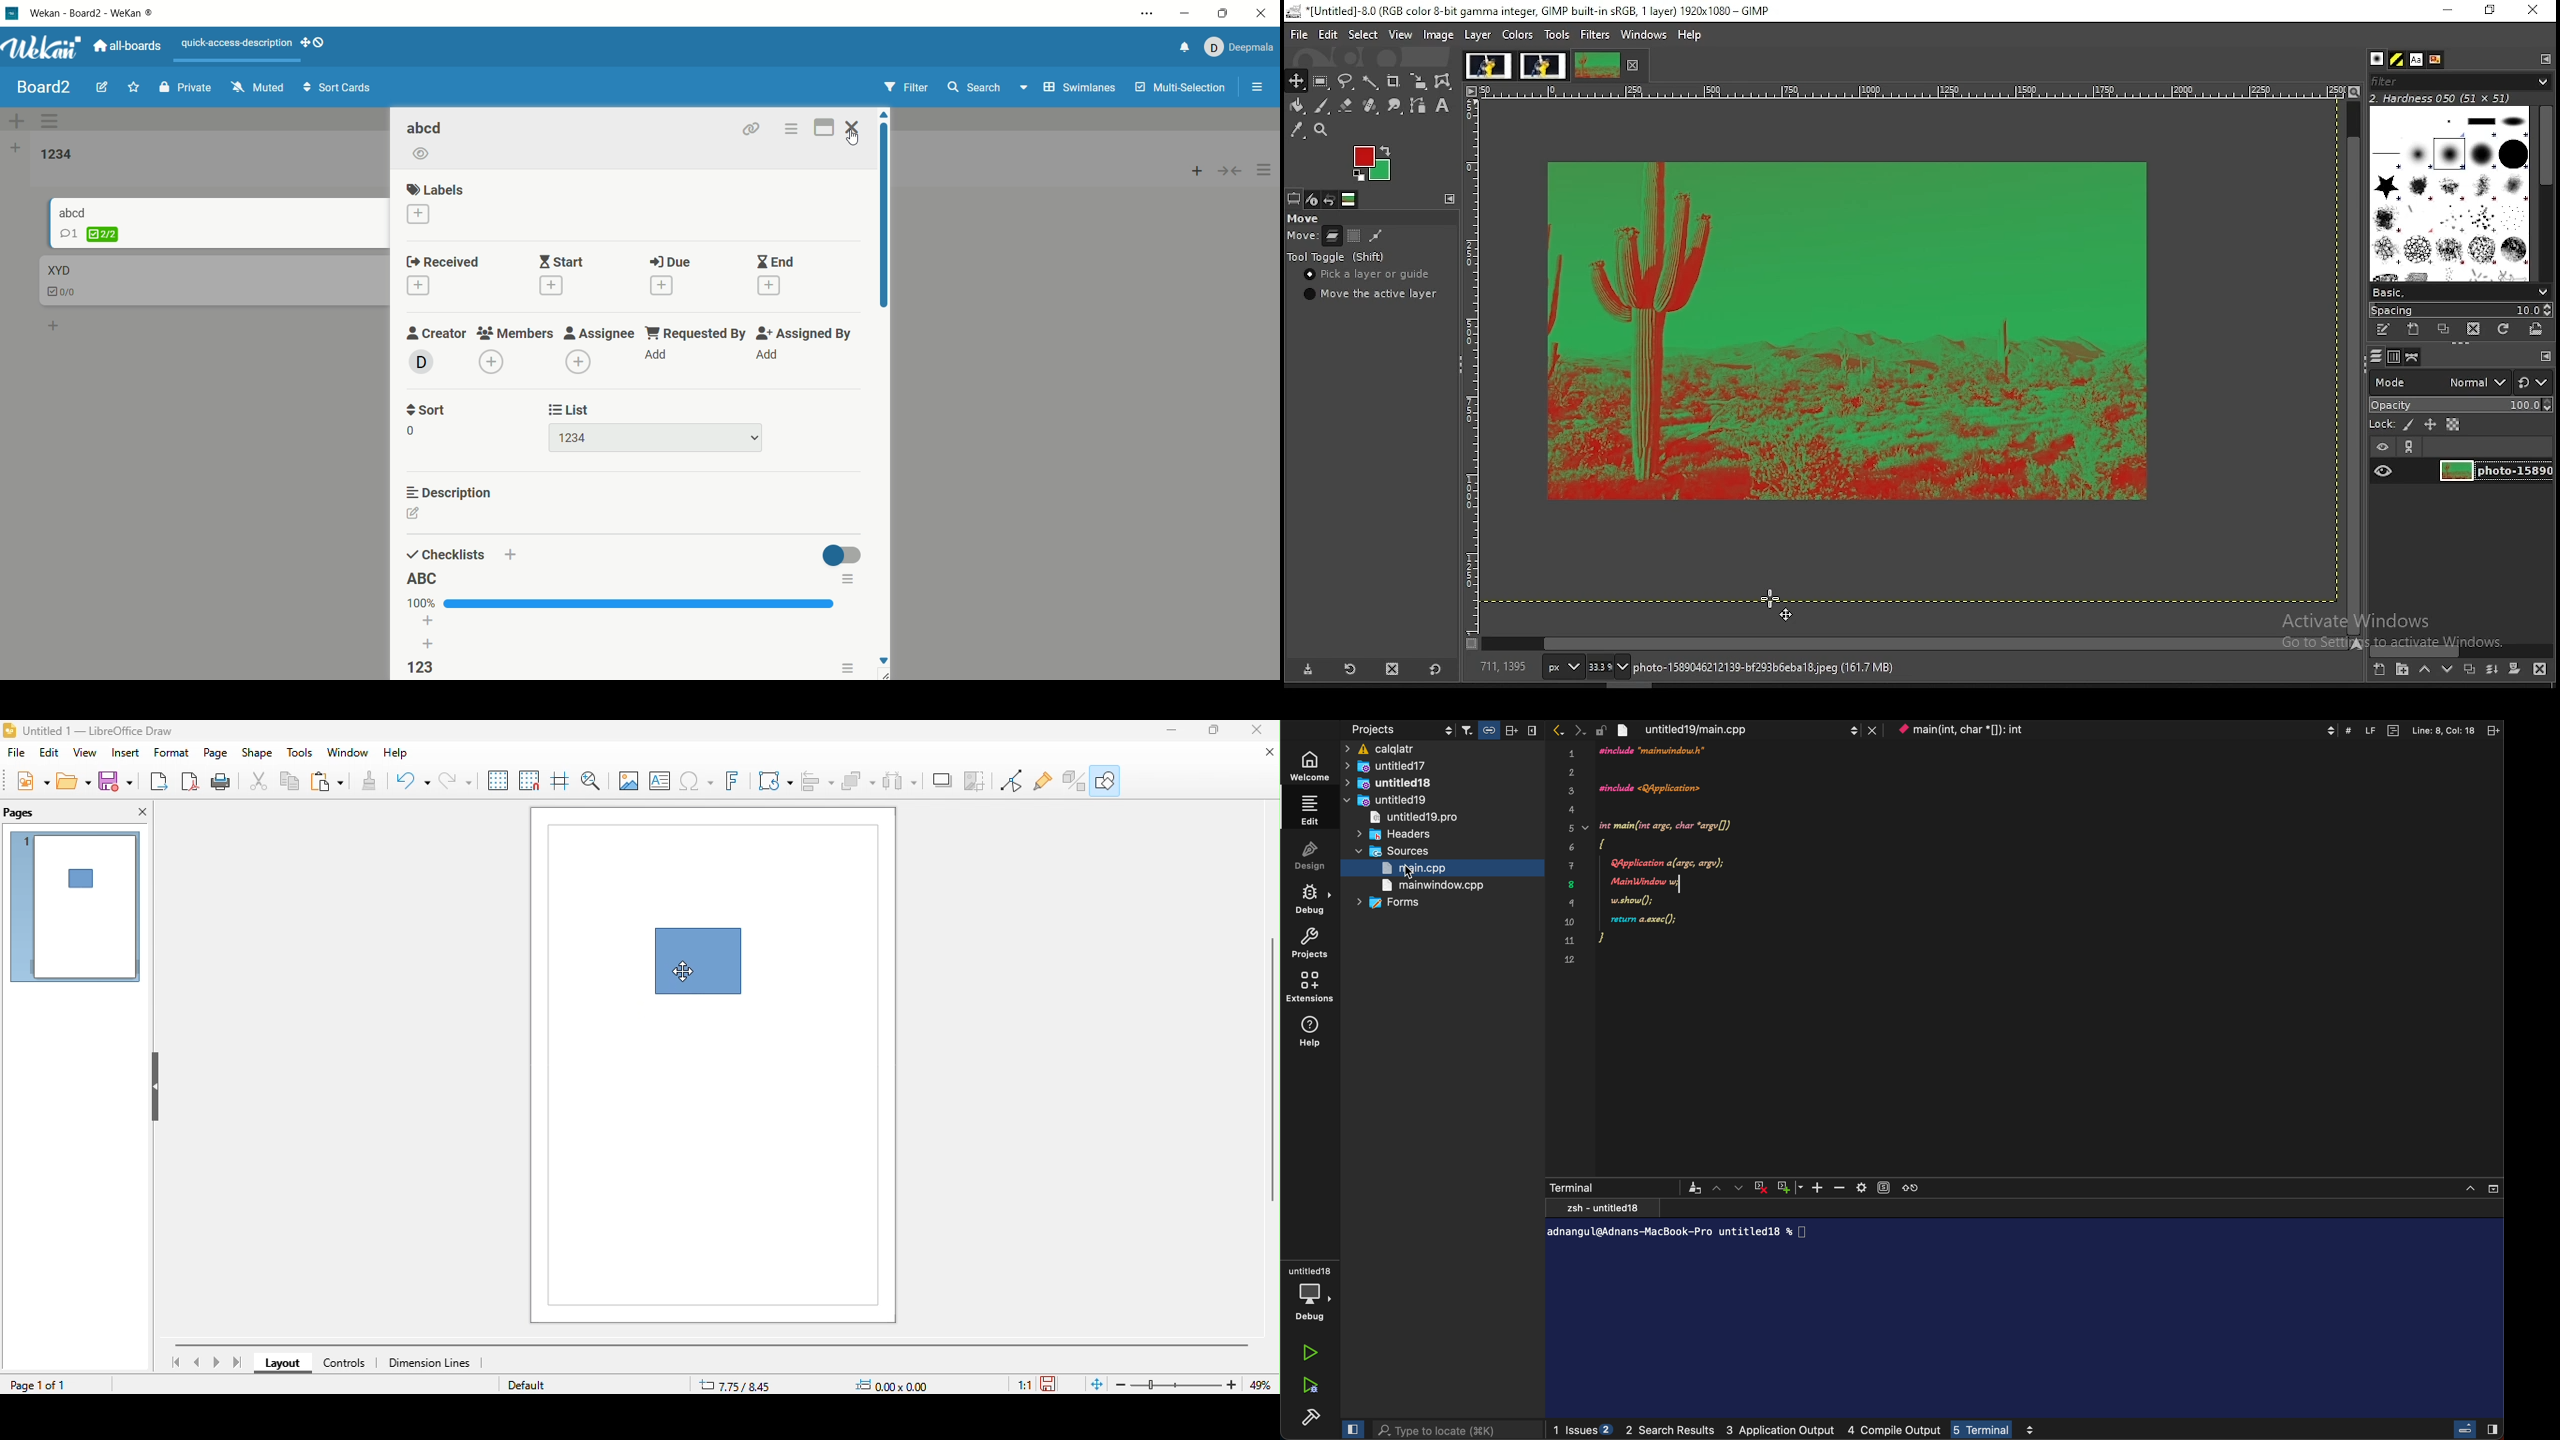 Image resolution: width=2576 pixels, height=1456 pixels. I want to click on edit, so click(49, 753).